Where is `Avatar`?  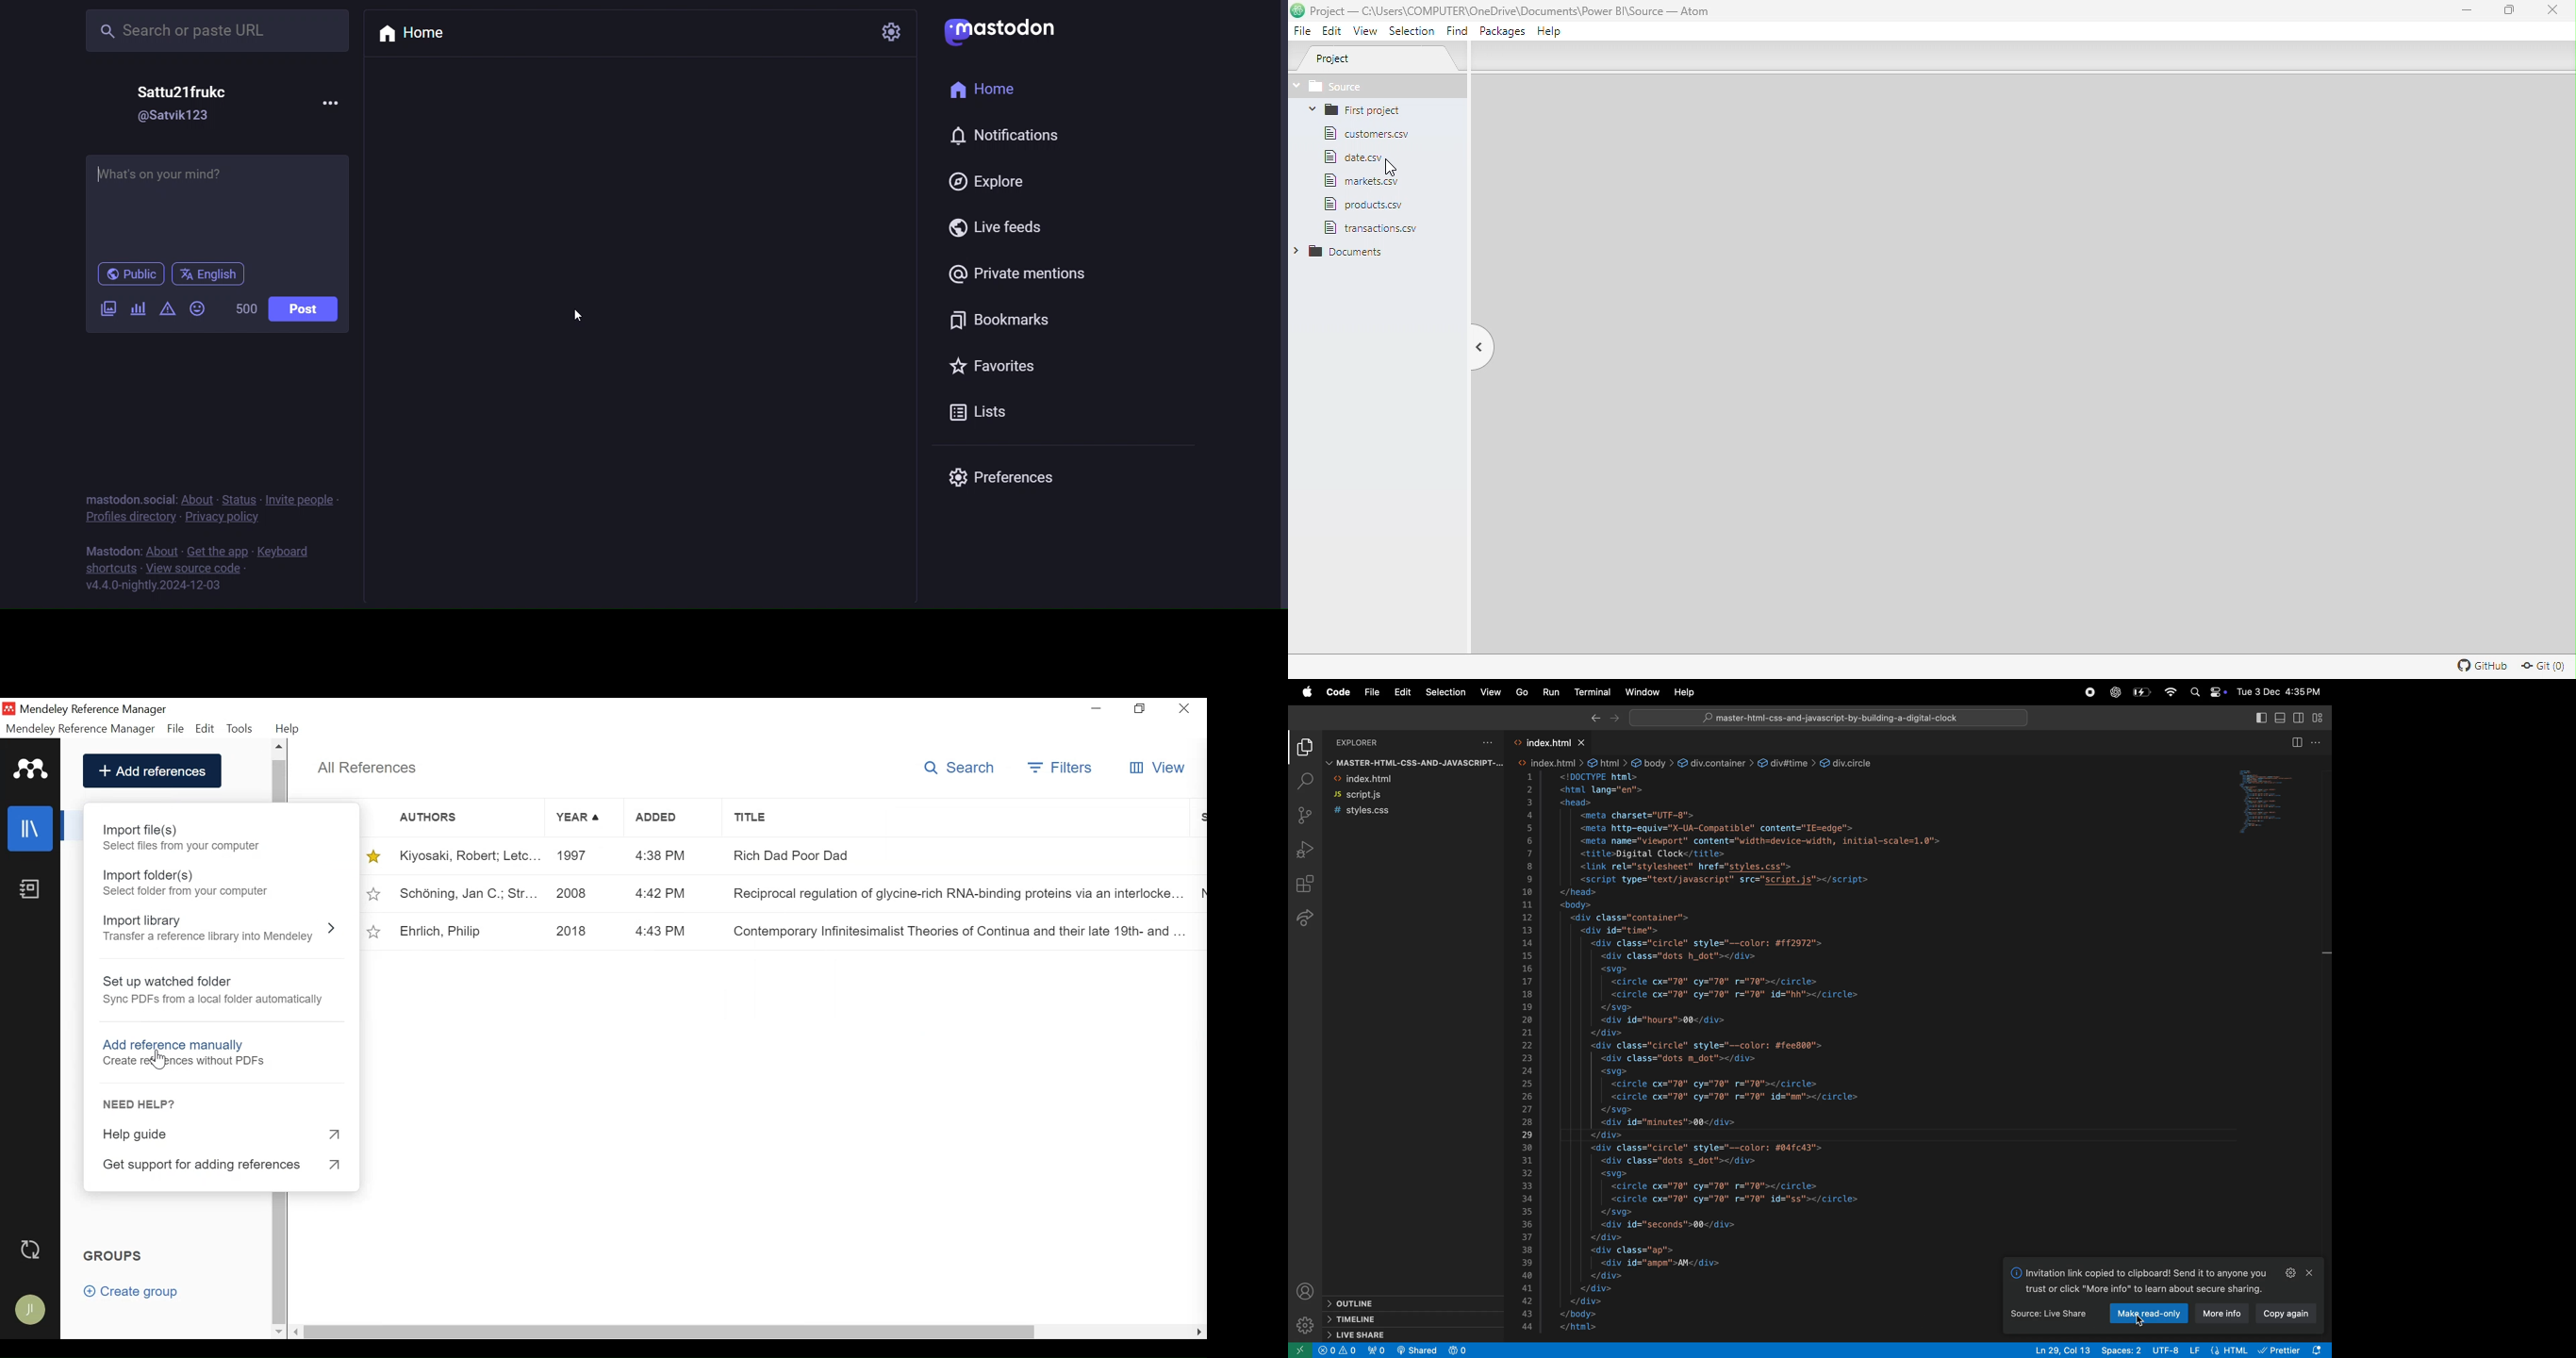 Avatar is located at coordinates (30, 1310).